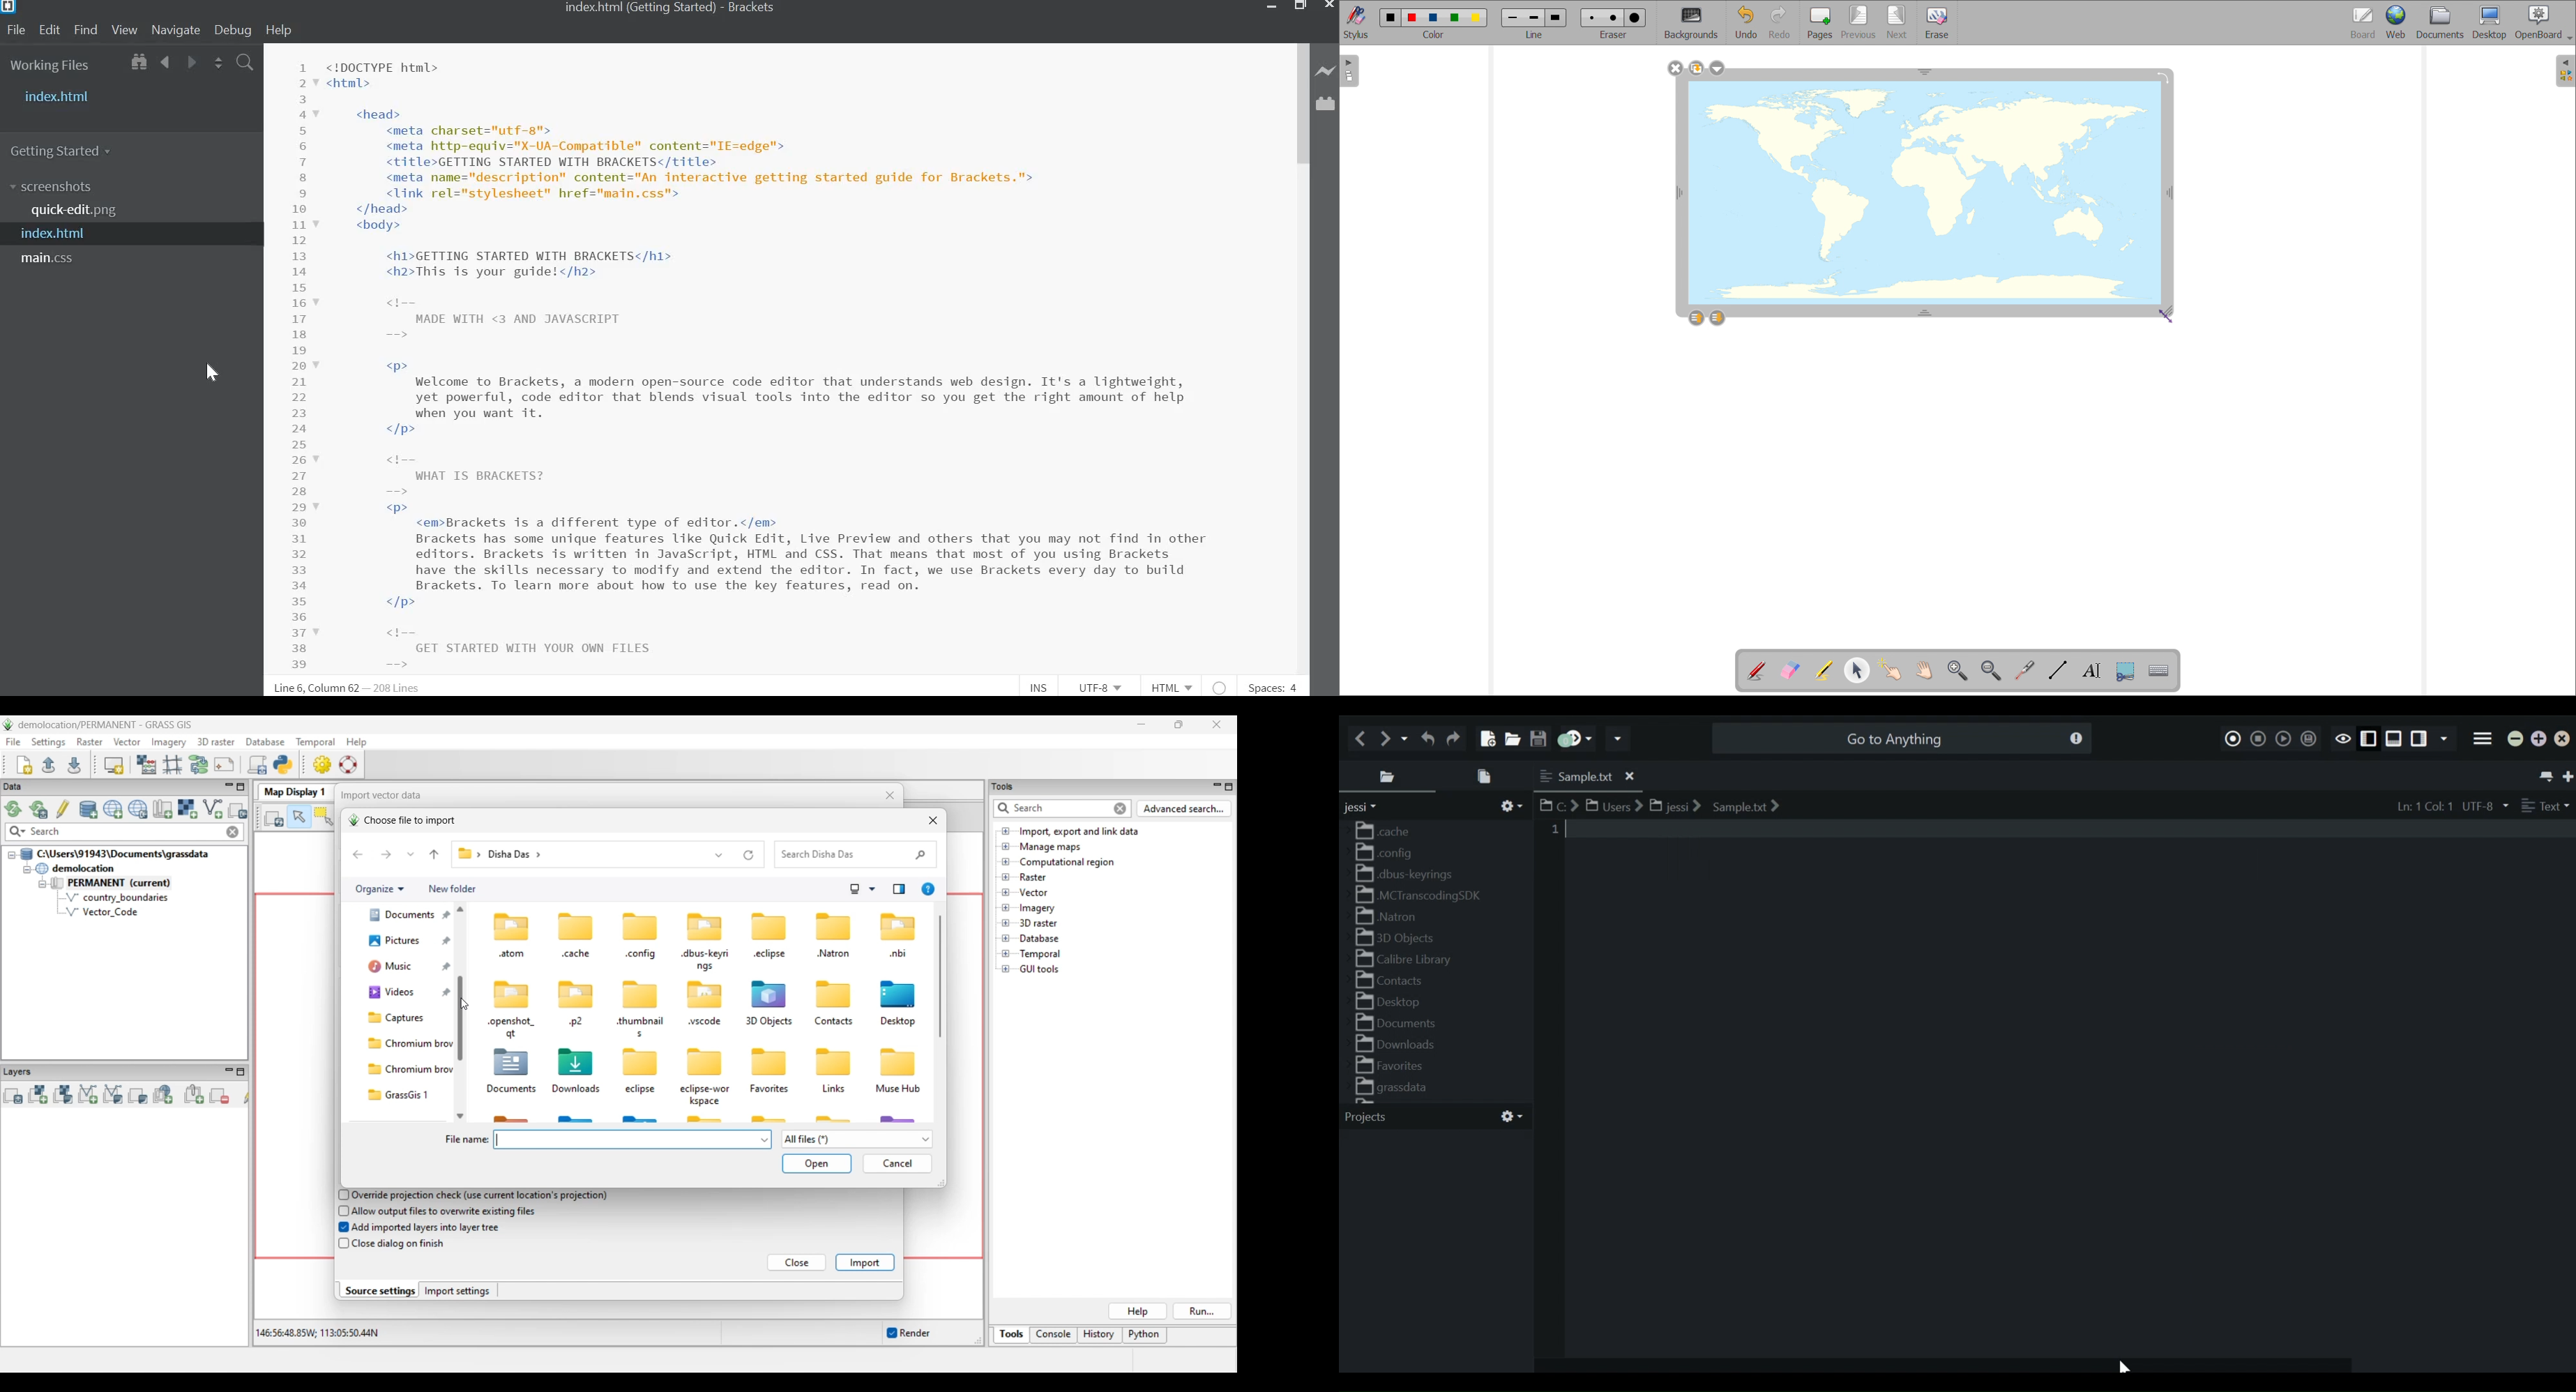 Image resolution: width=2576 pixels, height=1400 pixels. Describe the element at coordinates (2441, 23) in the screenshot. I see `documents` at that location.